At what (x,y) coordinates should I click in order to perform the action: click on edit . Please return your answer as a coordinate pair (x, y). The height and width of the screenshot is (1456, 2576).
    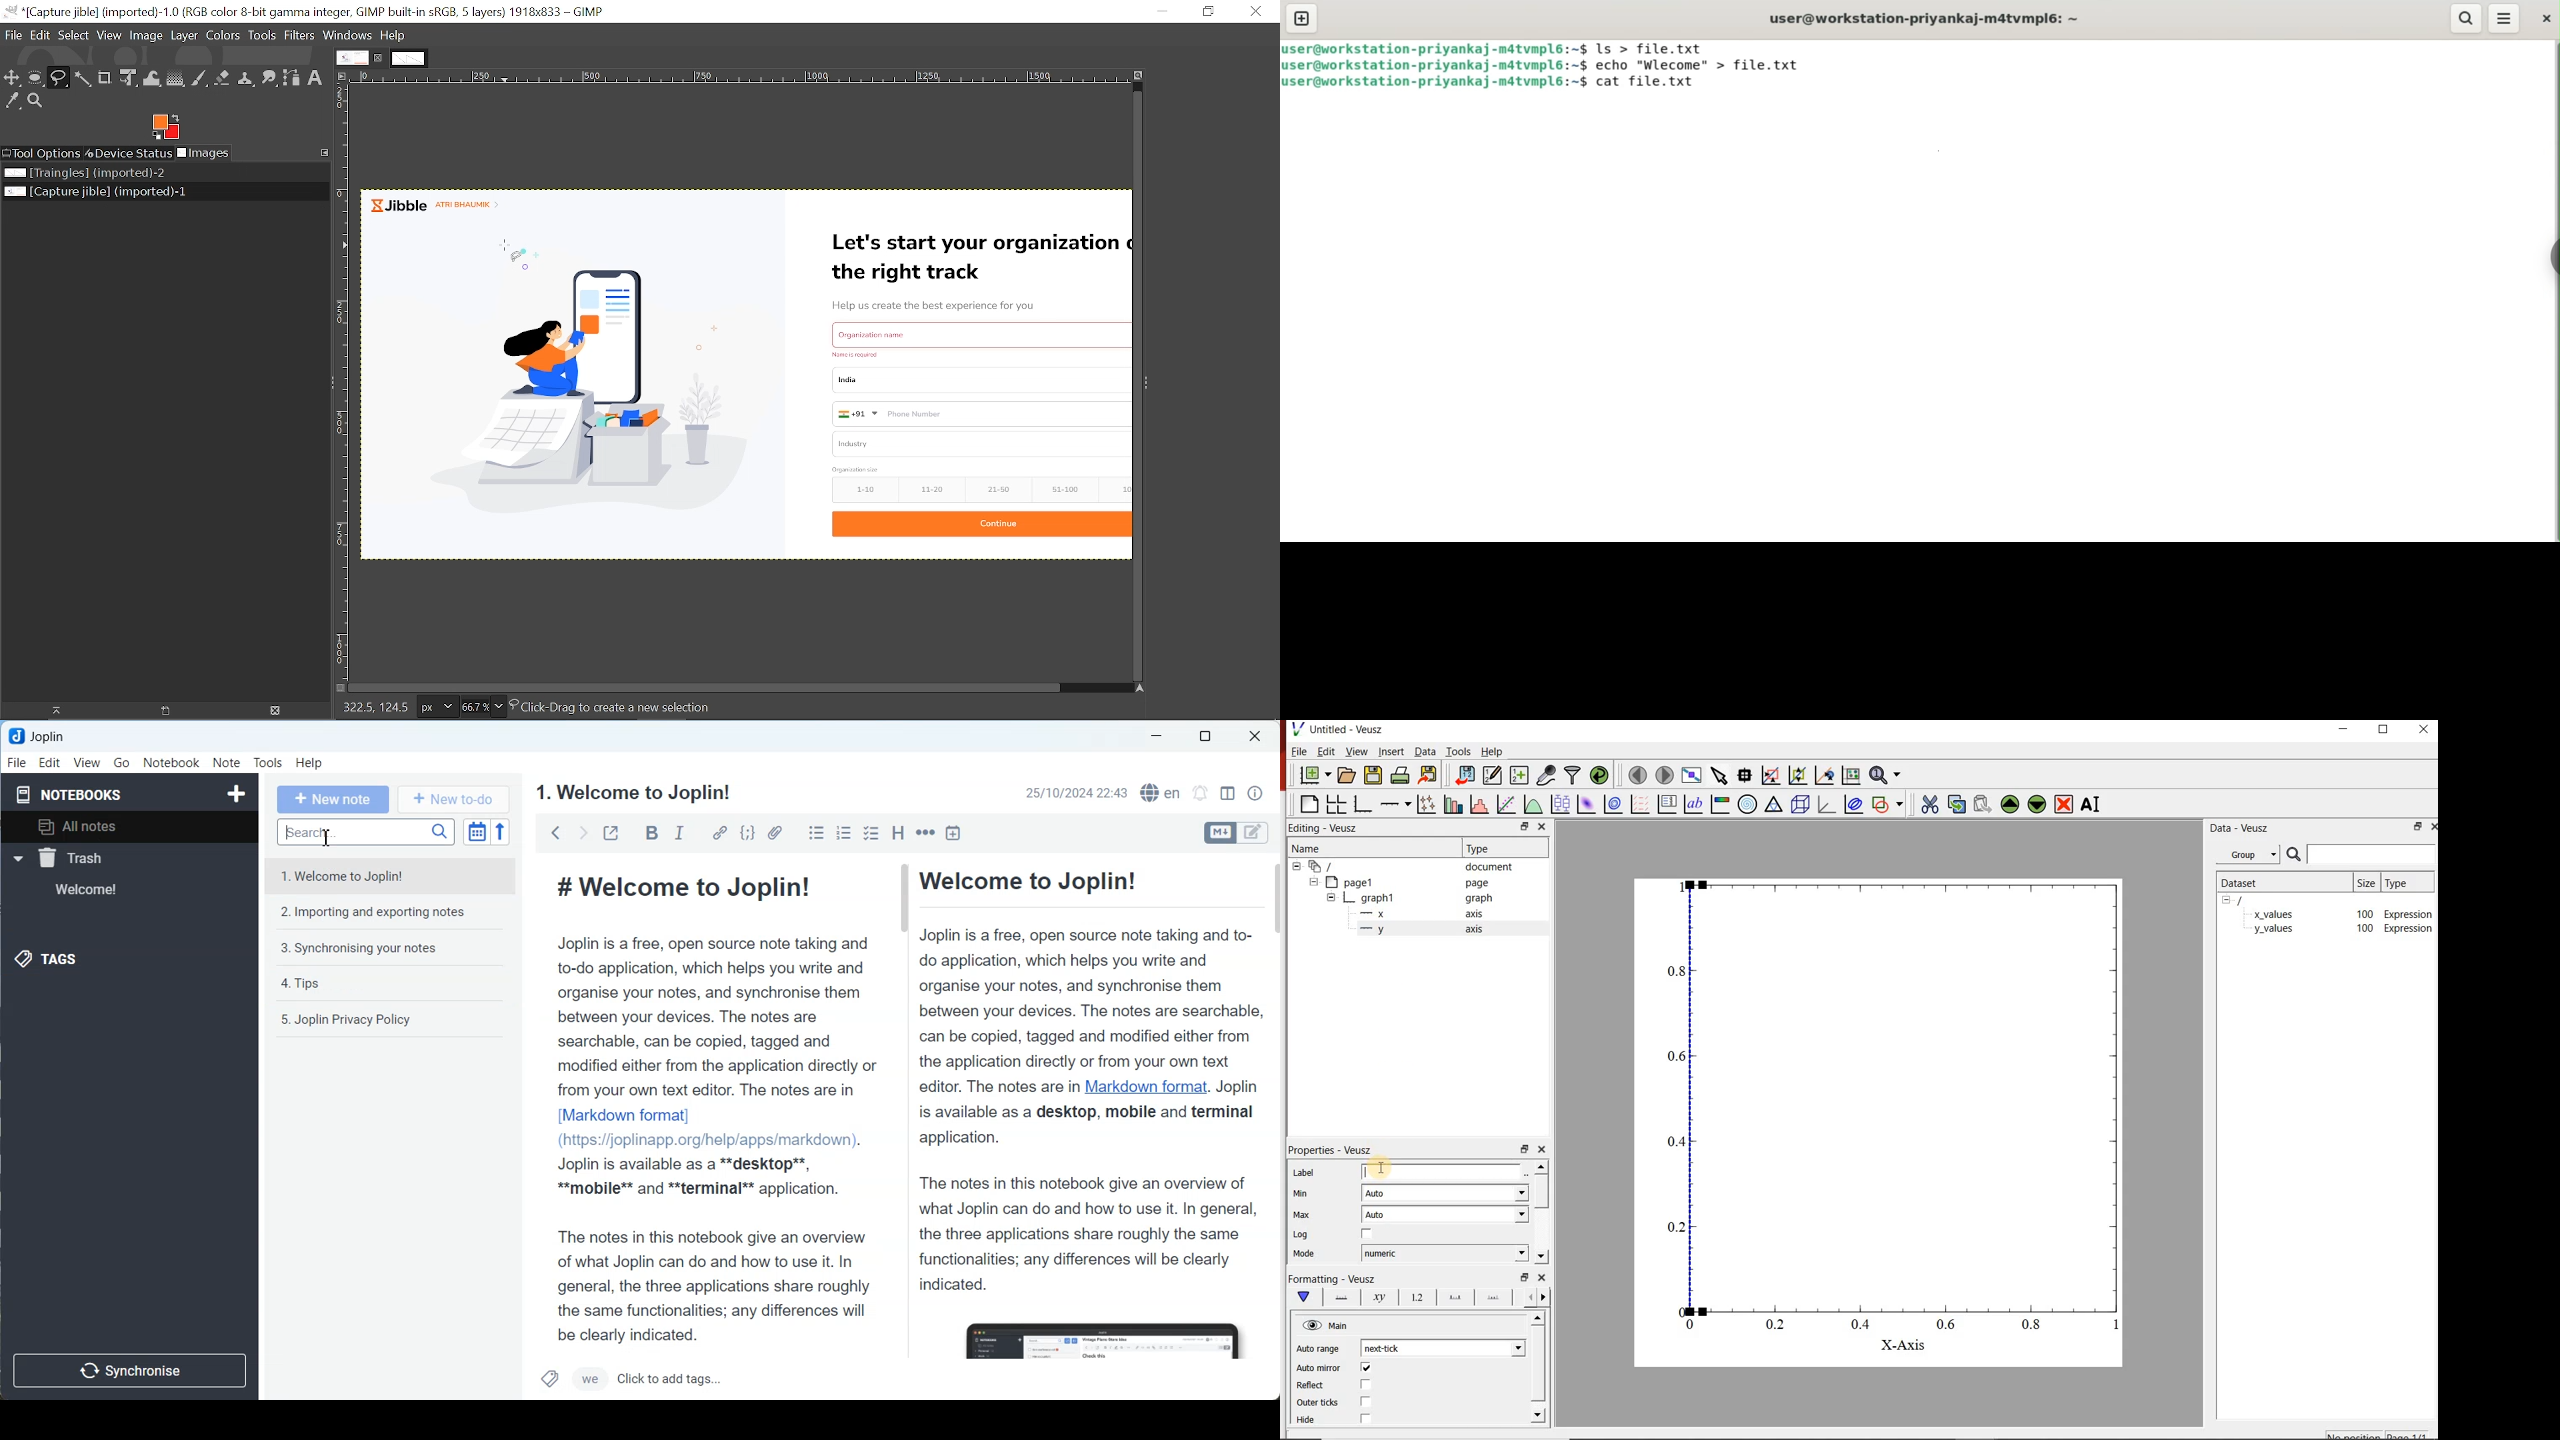
    Looking at the image, I should click on (1328, 751).